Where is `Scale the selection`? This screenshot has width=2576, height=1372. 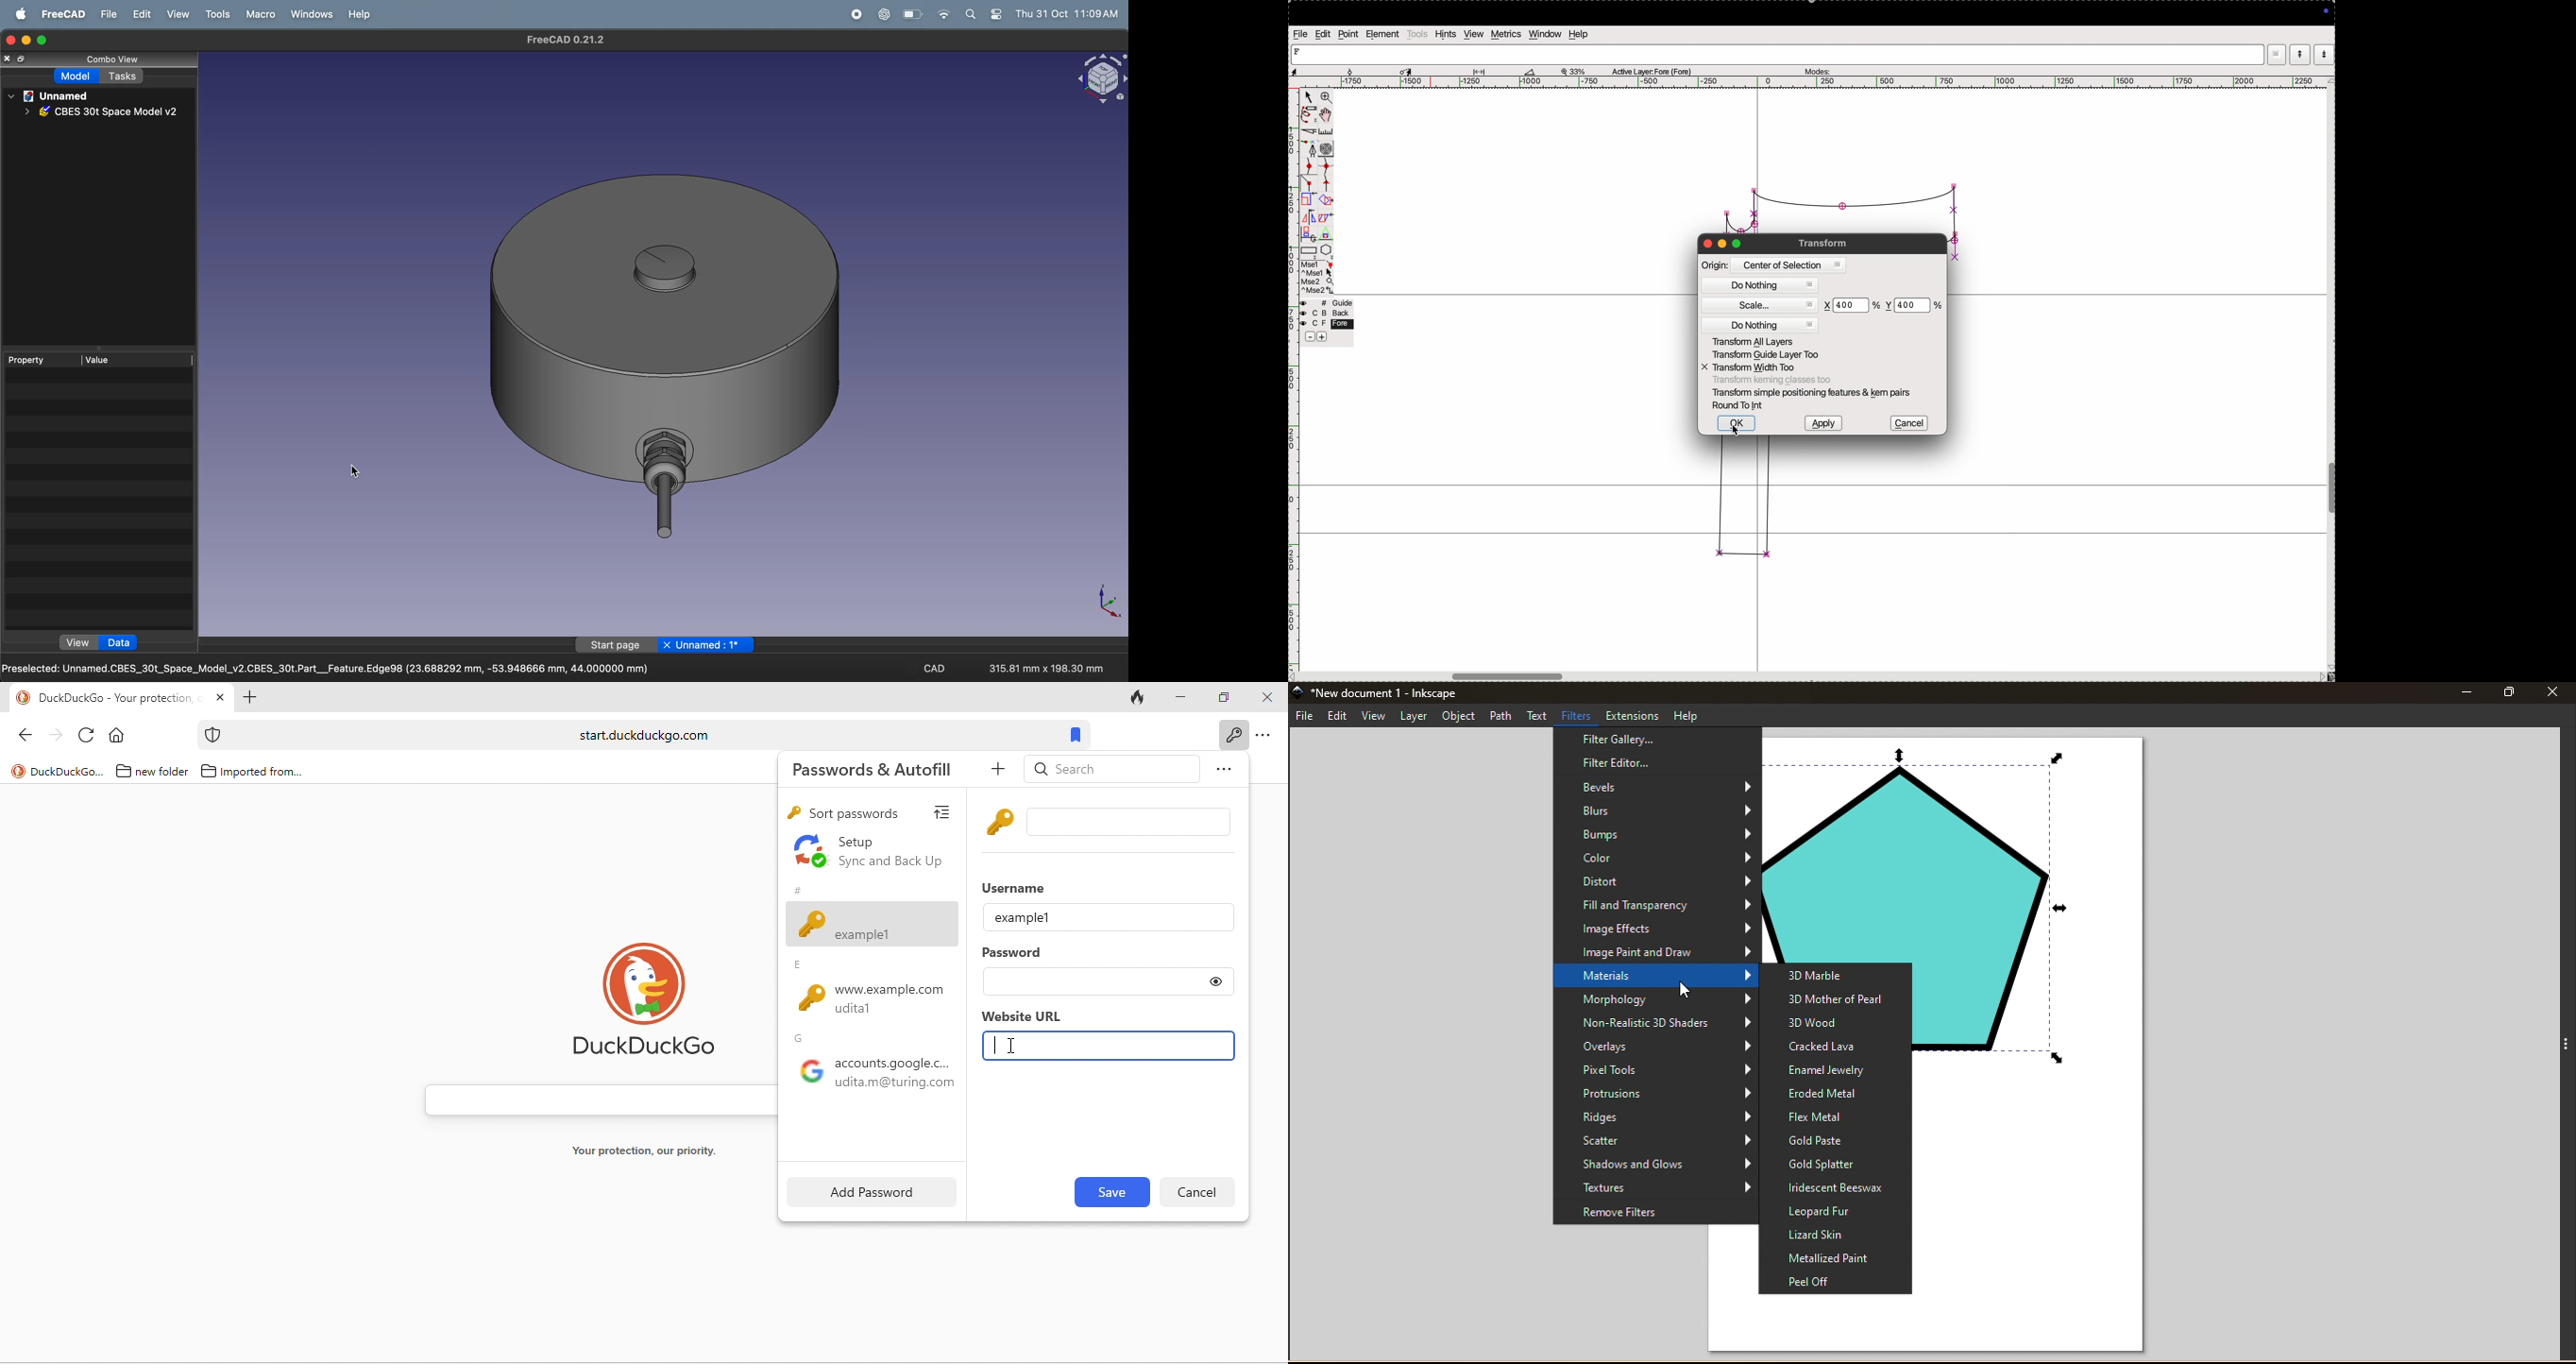 Scale the selection is located at coordinates (1308, 202).